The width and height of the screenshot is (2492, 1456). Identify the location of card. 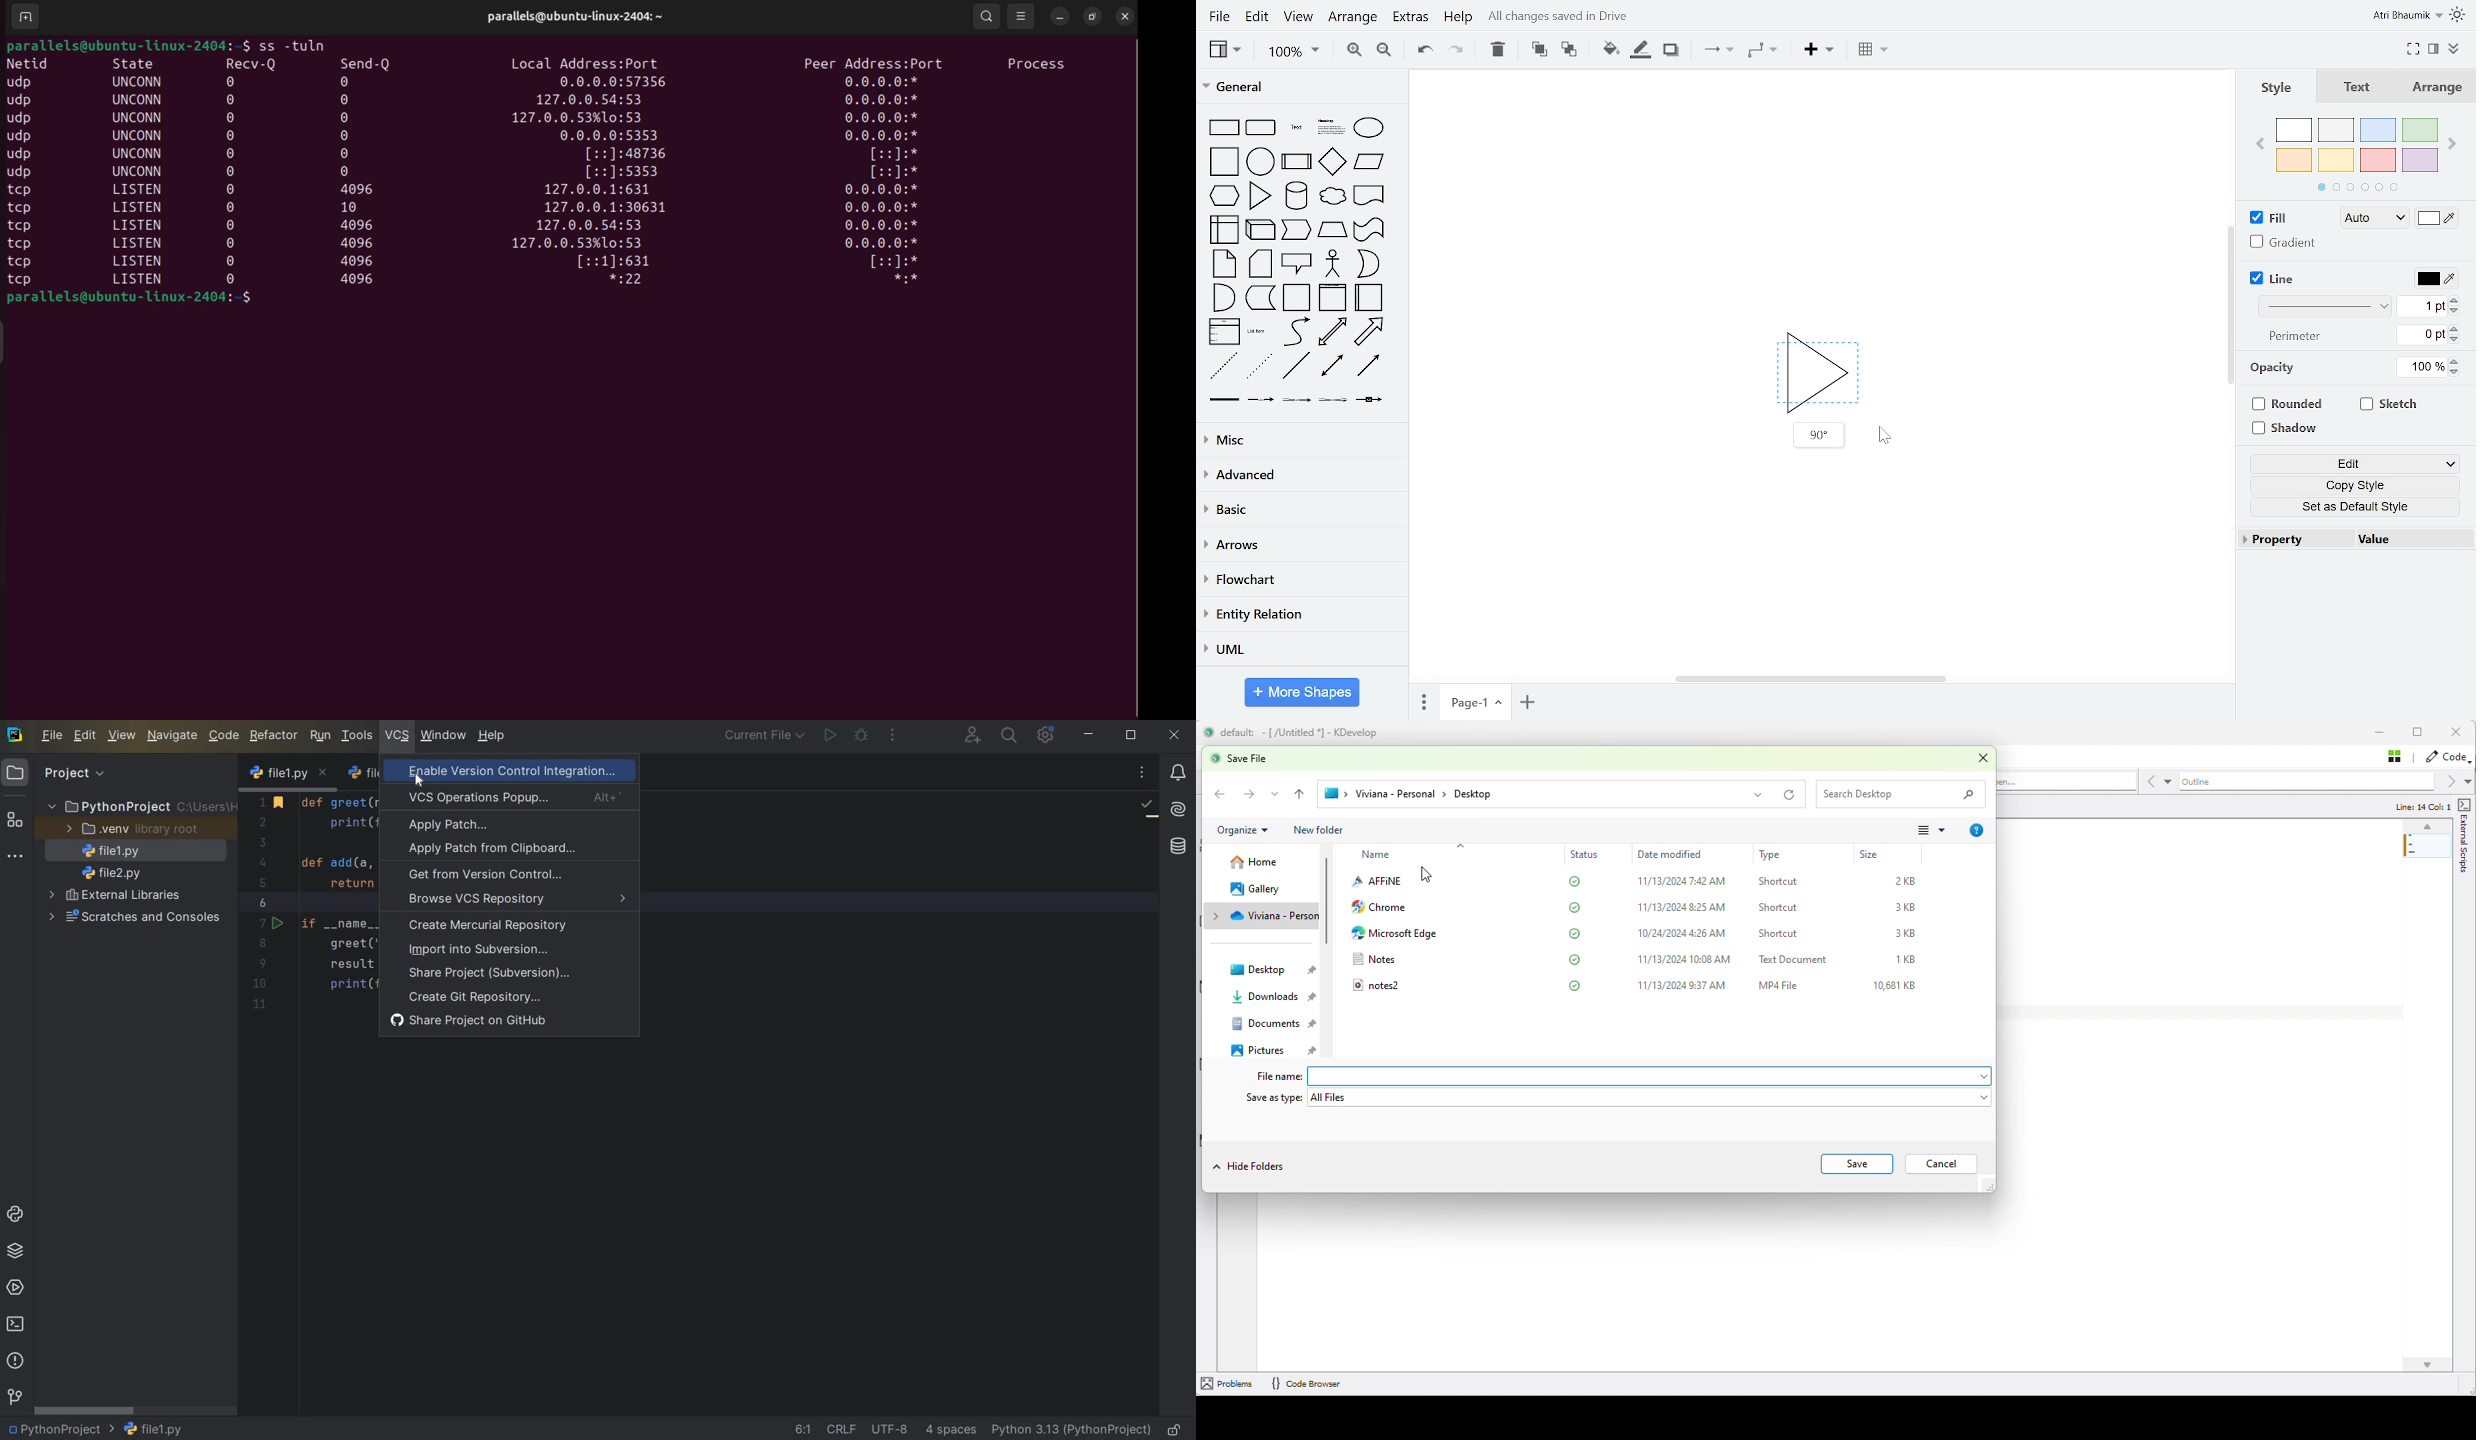
(1260, 264).